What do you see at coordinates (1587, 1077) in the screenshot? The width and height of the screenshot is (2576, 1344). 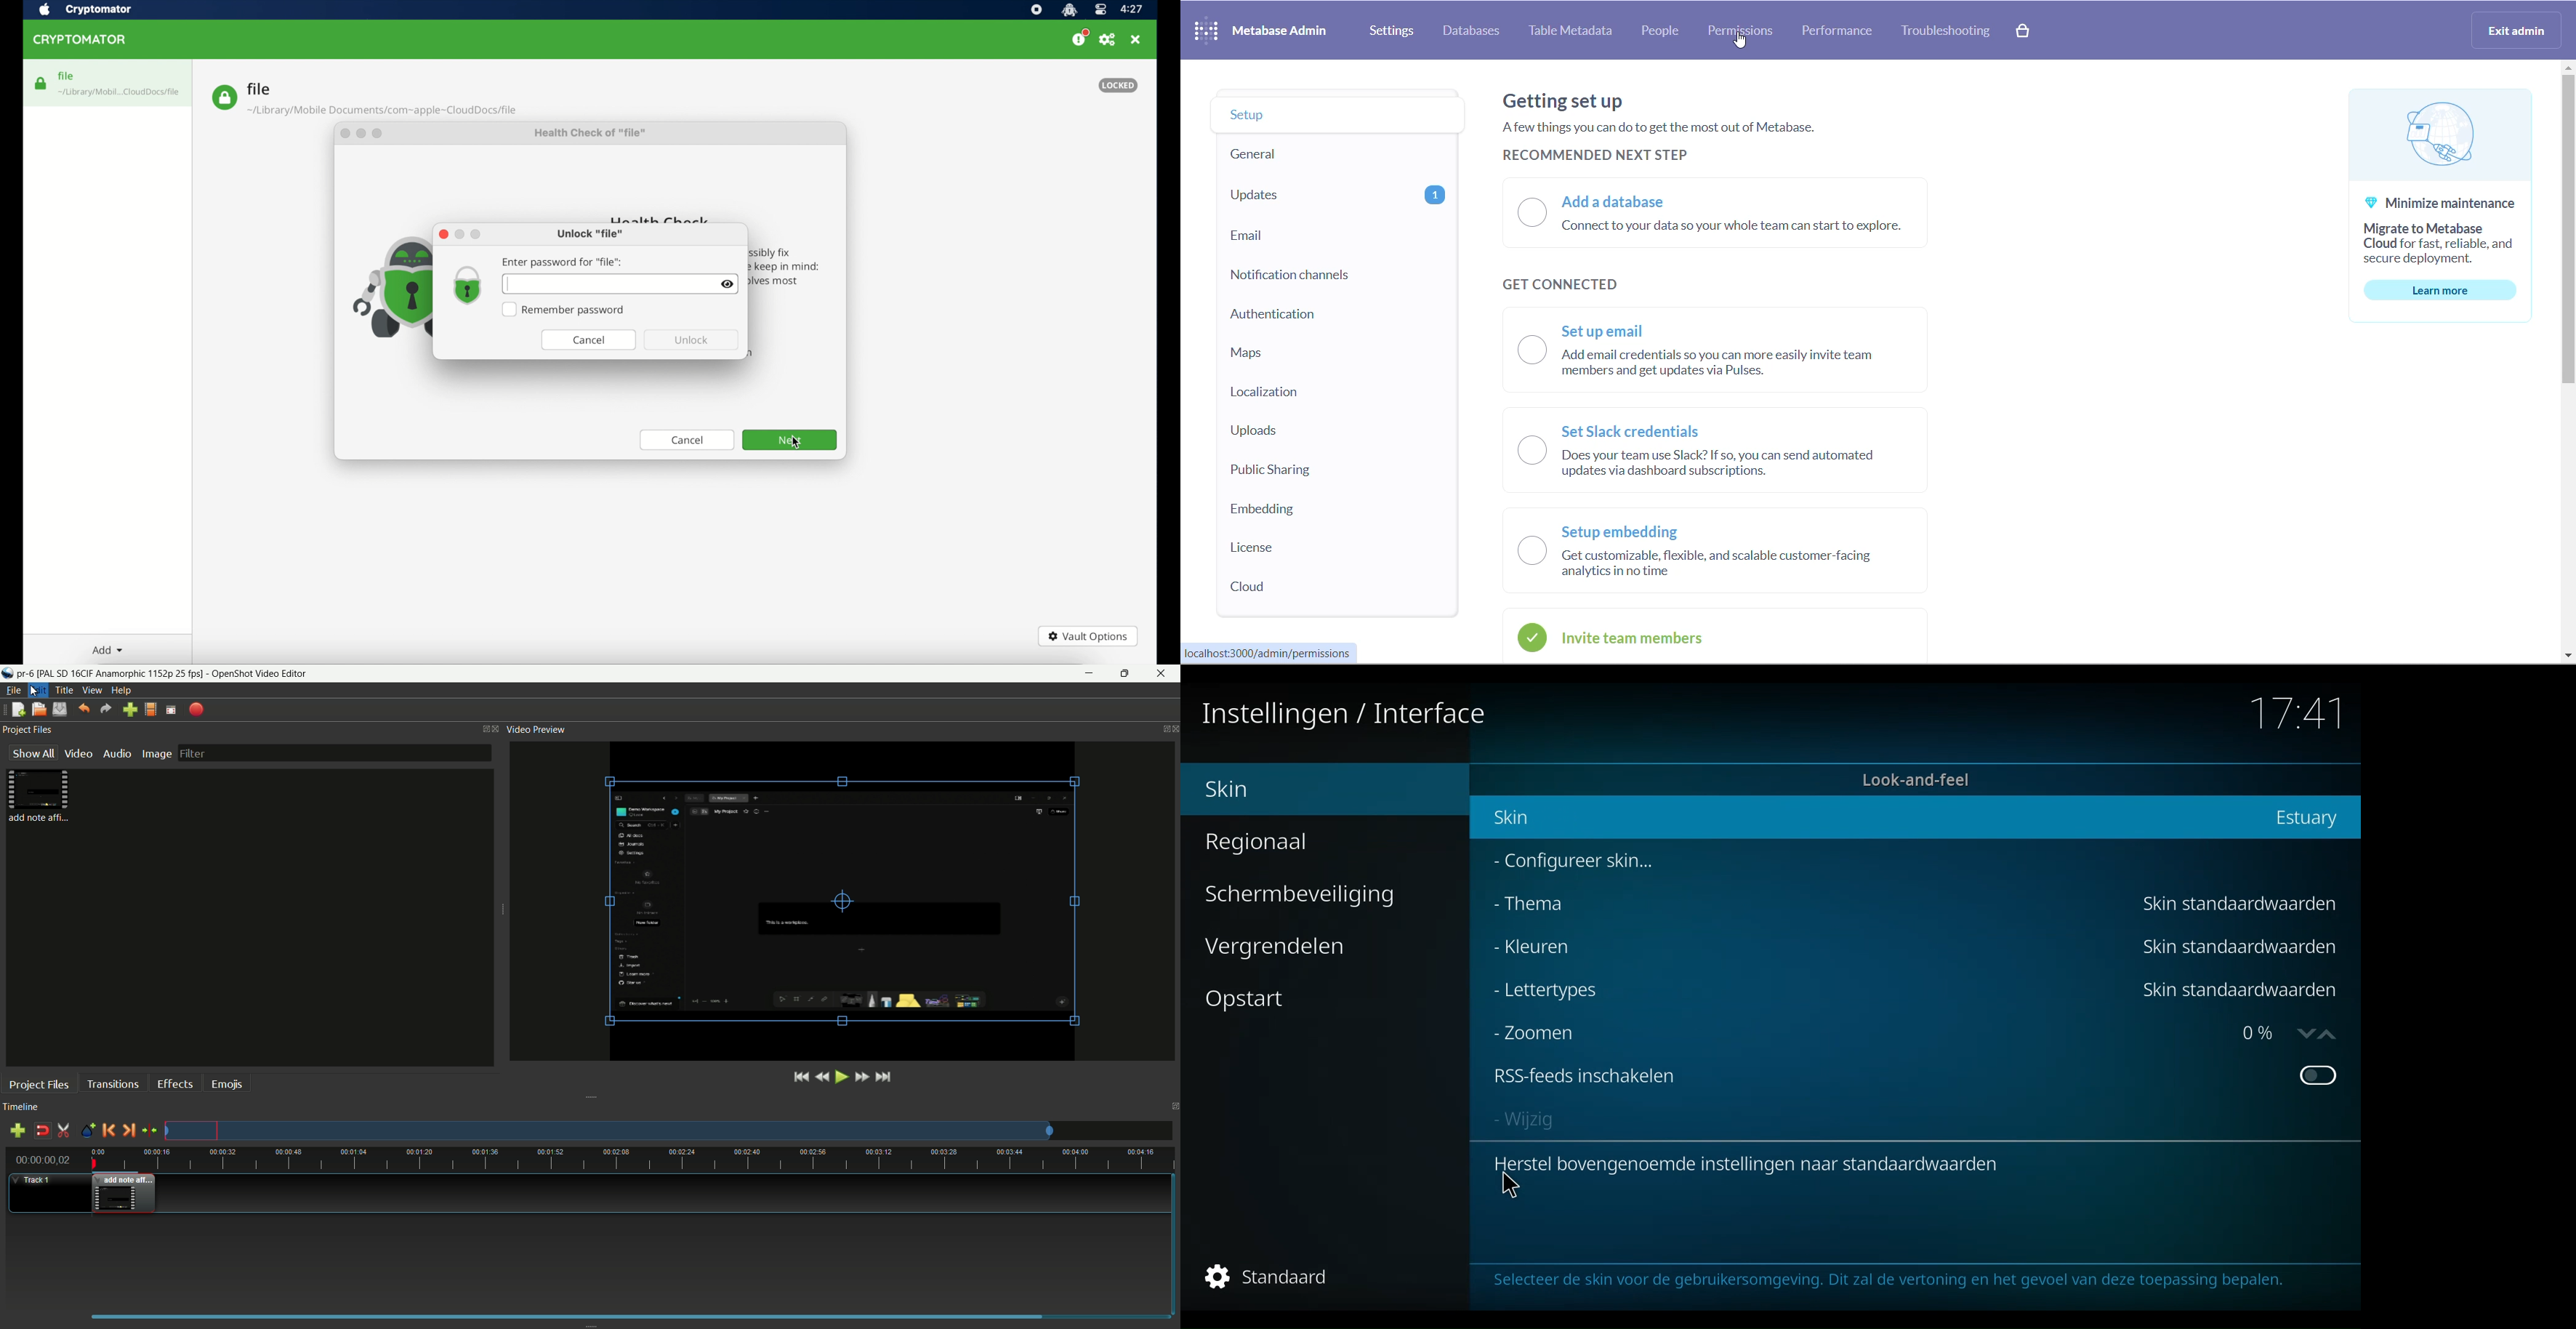 I see `RSS-feed inschakelen` at bounding box center [1587, 1077].